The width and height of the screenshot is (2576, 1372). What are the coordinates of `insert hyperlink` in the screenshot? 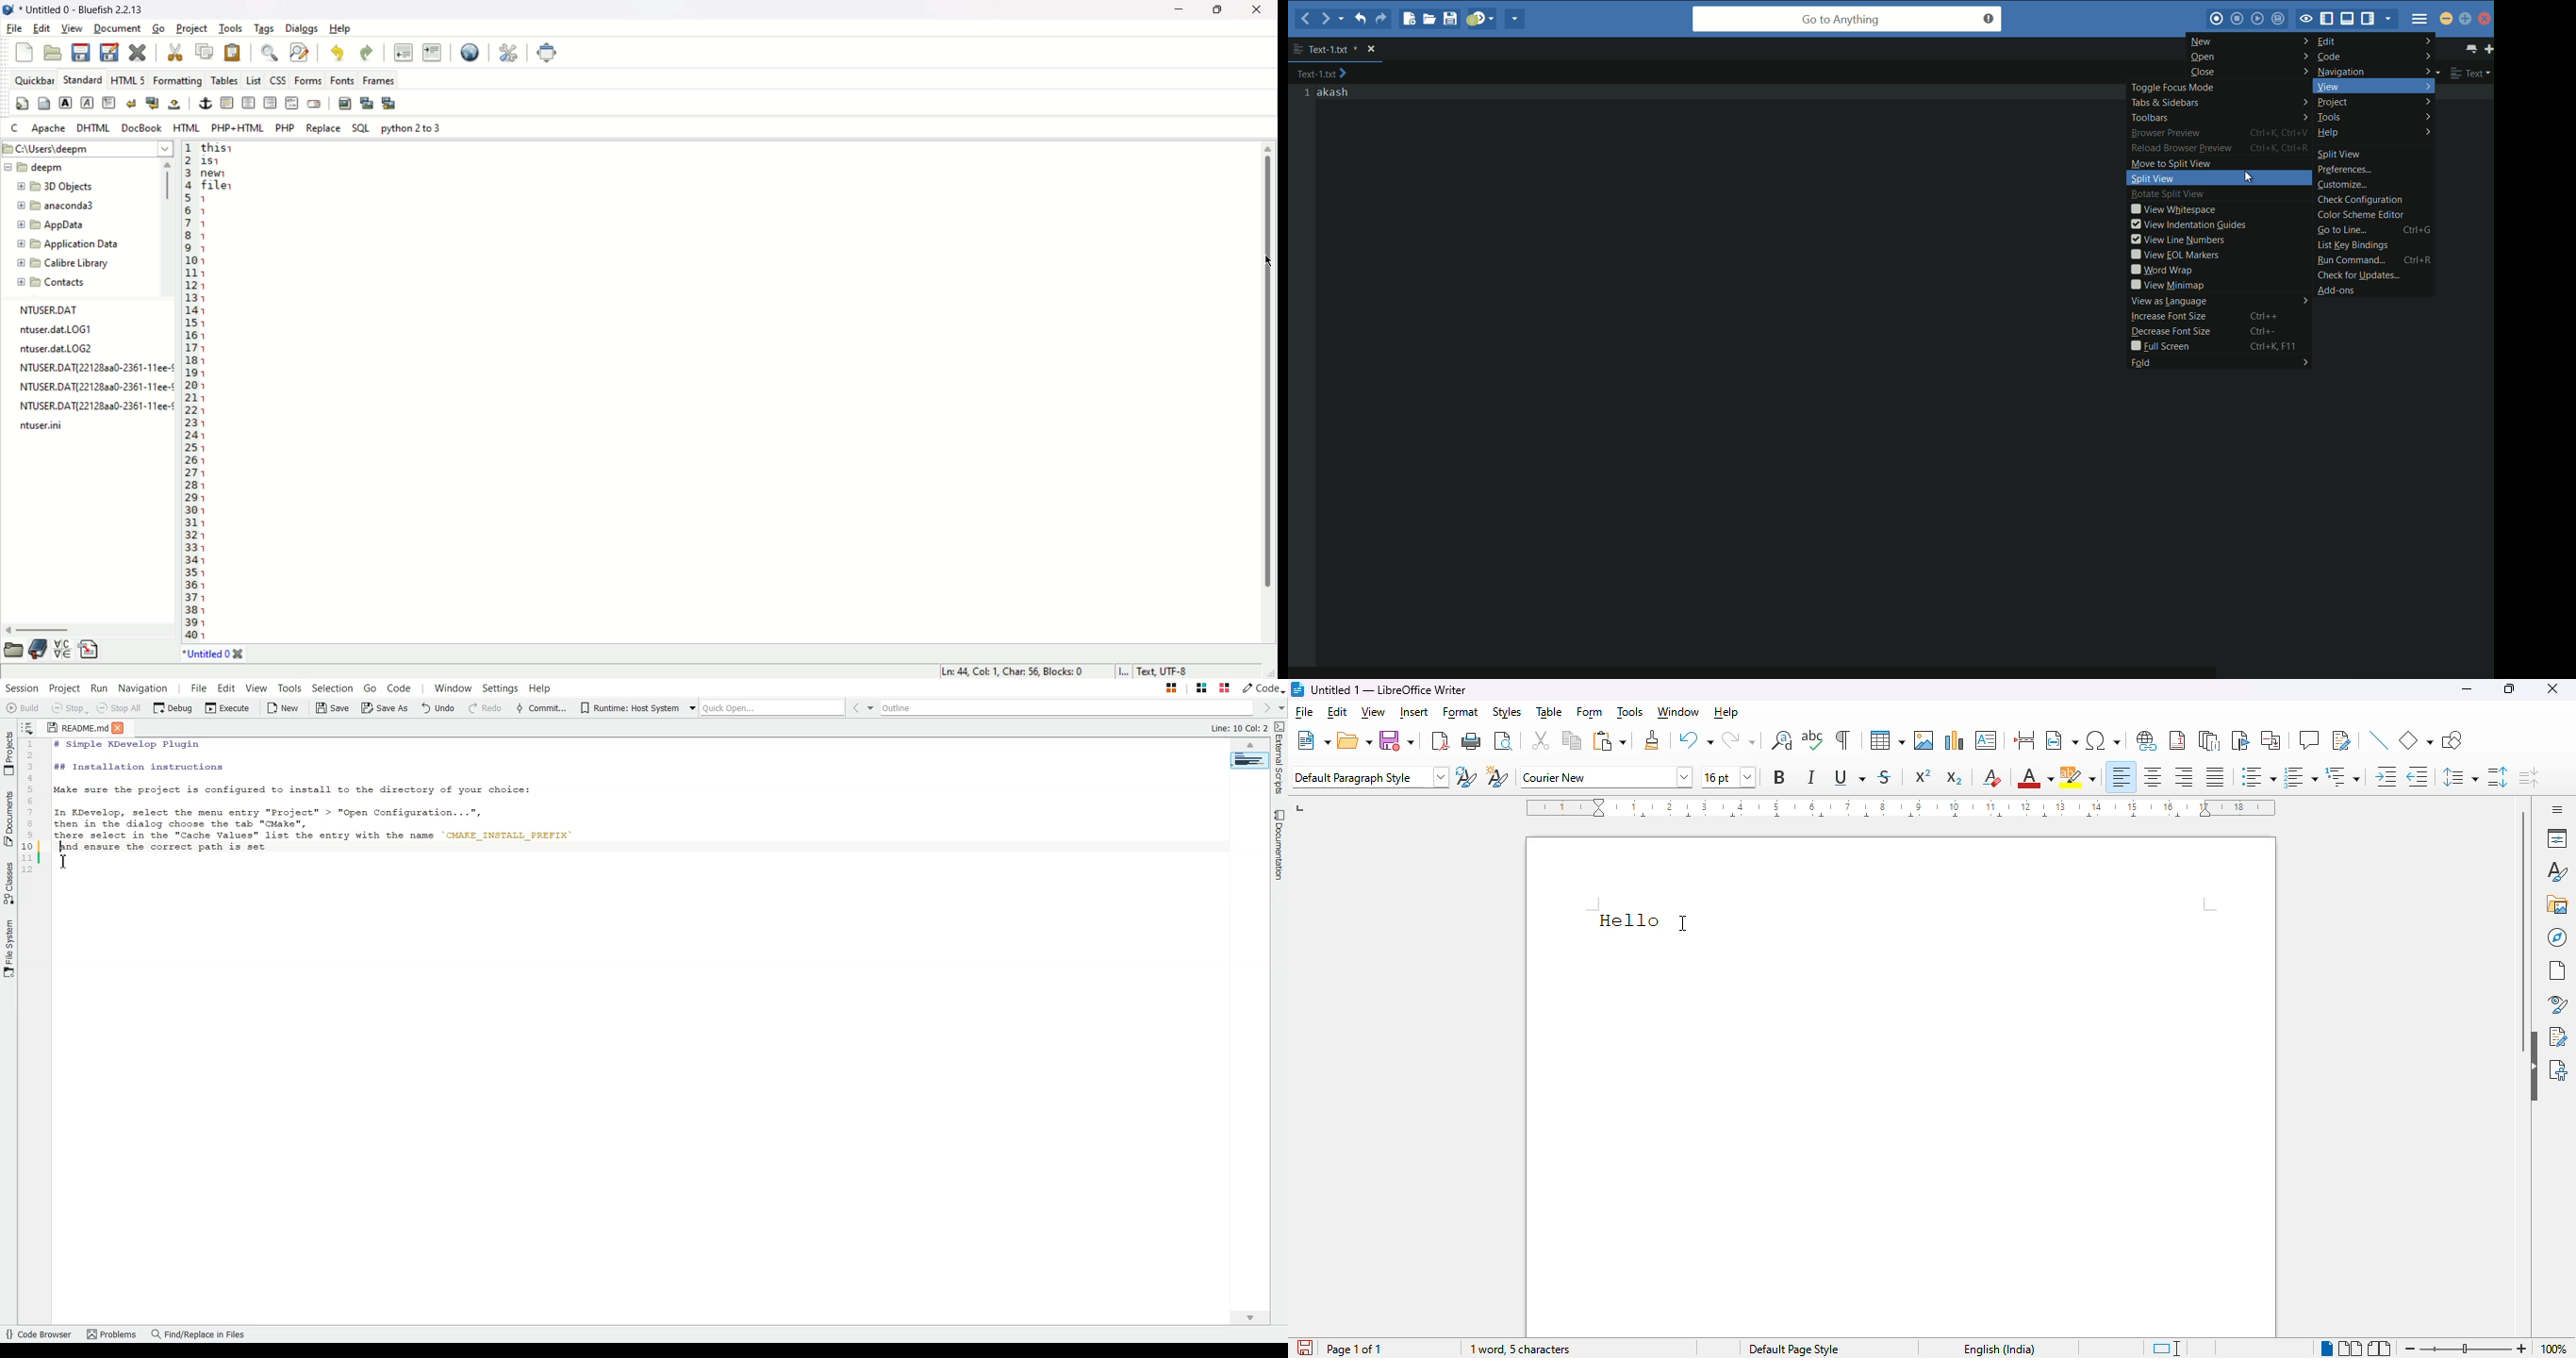 It's located at (2148, 740).